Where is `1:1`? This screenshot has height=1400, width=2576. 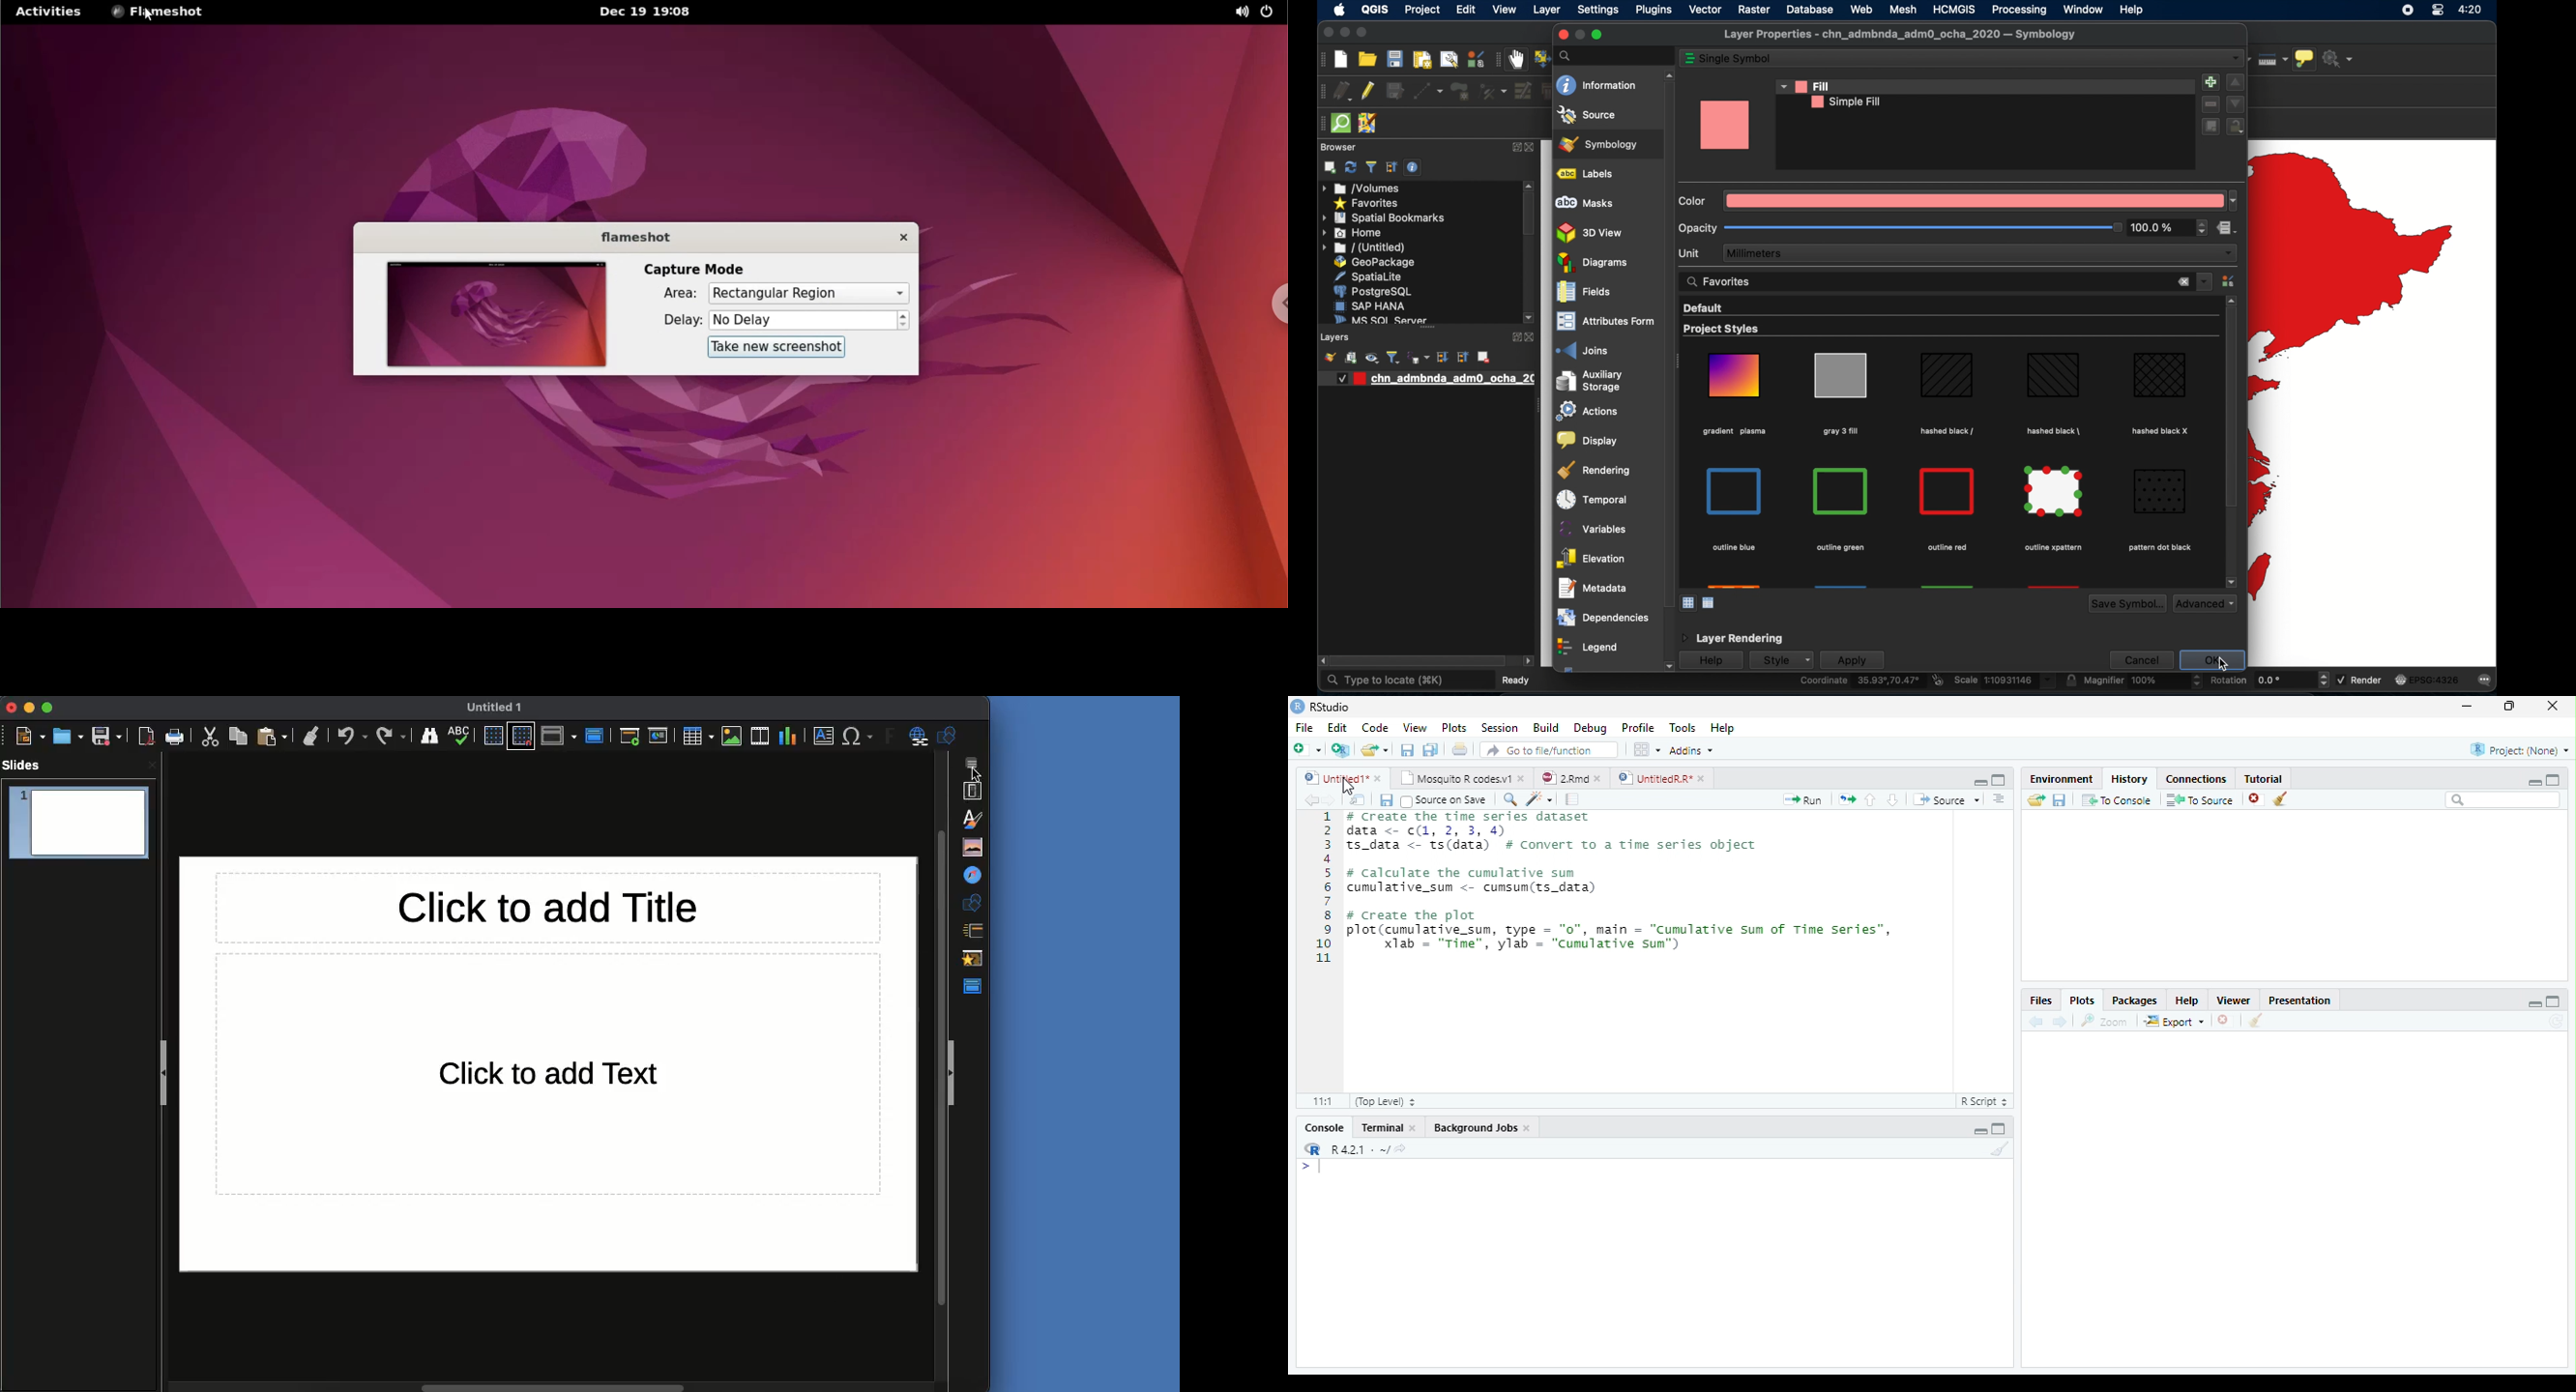 1:1 is located at coordinates (1319, 1100).